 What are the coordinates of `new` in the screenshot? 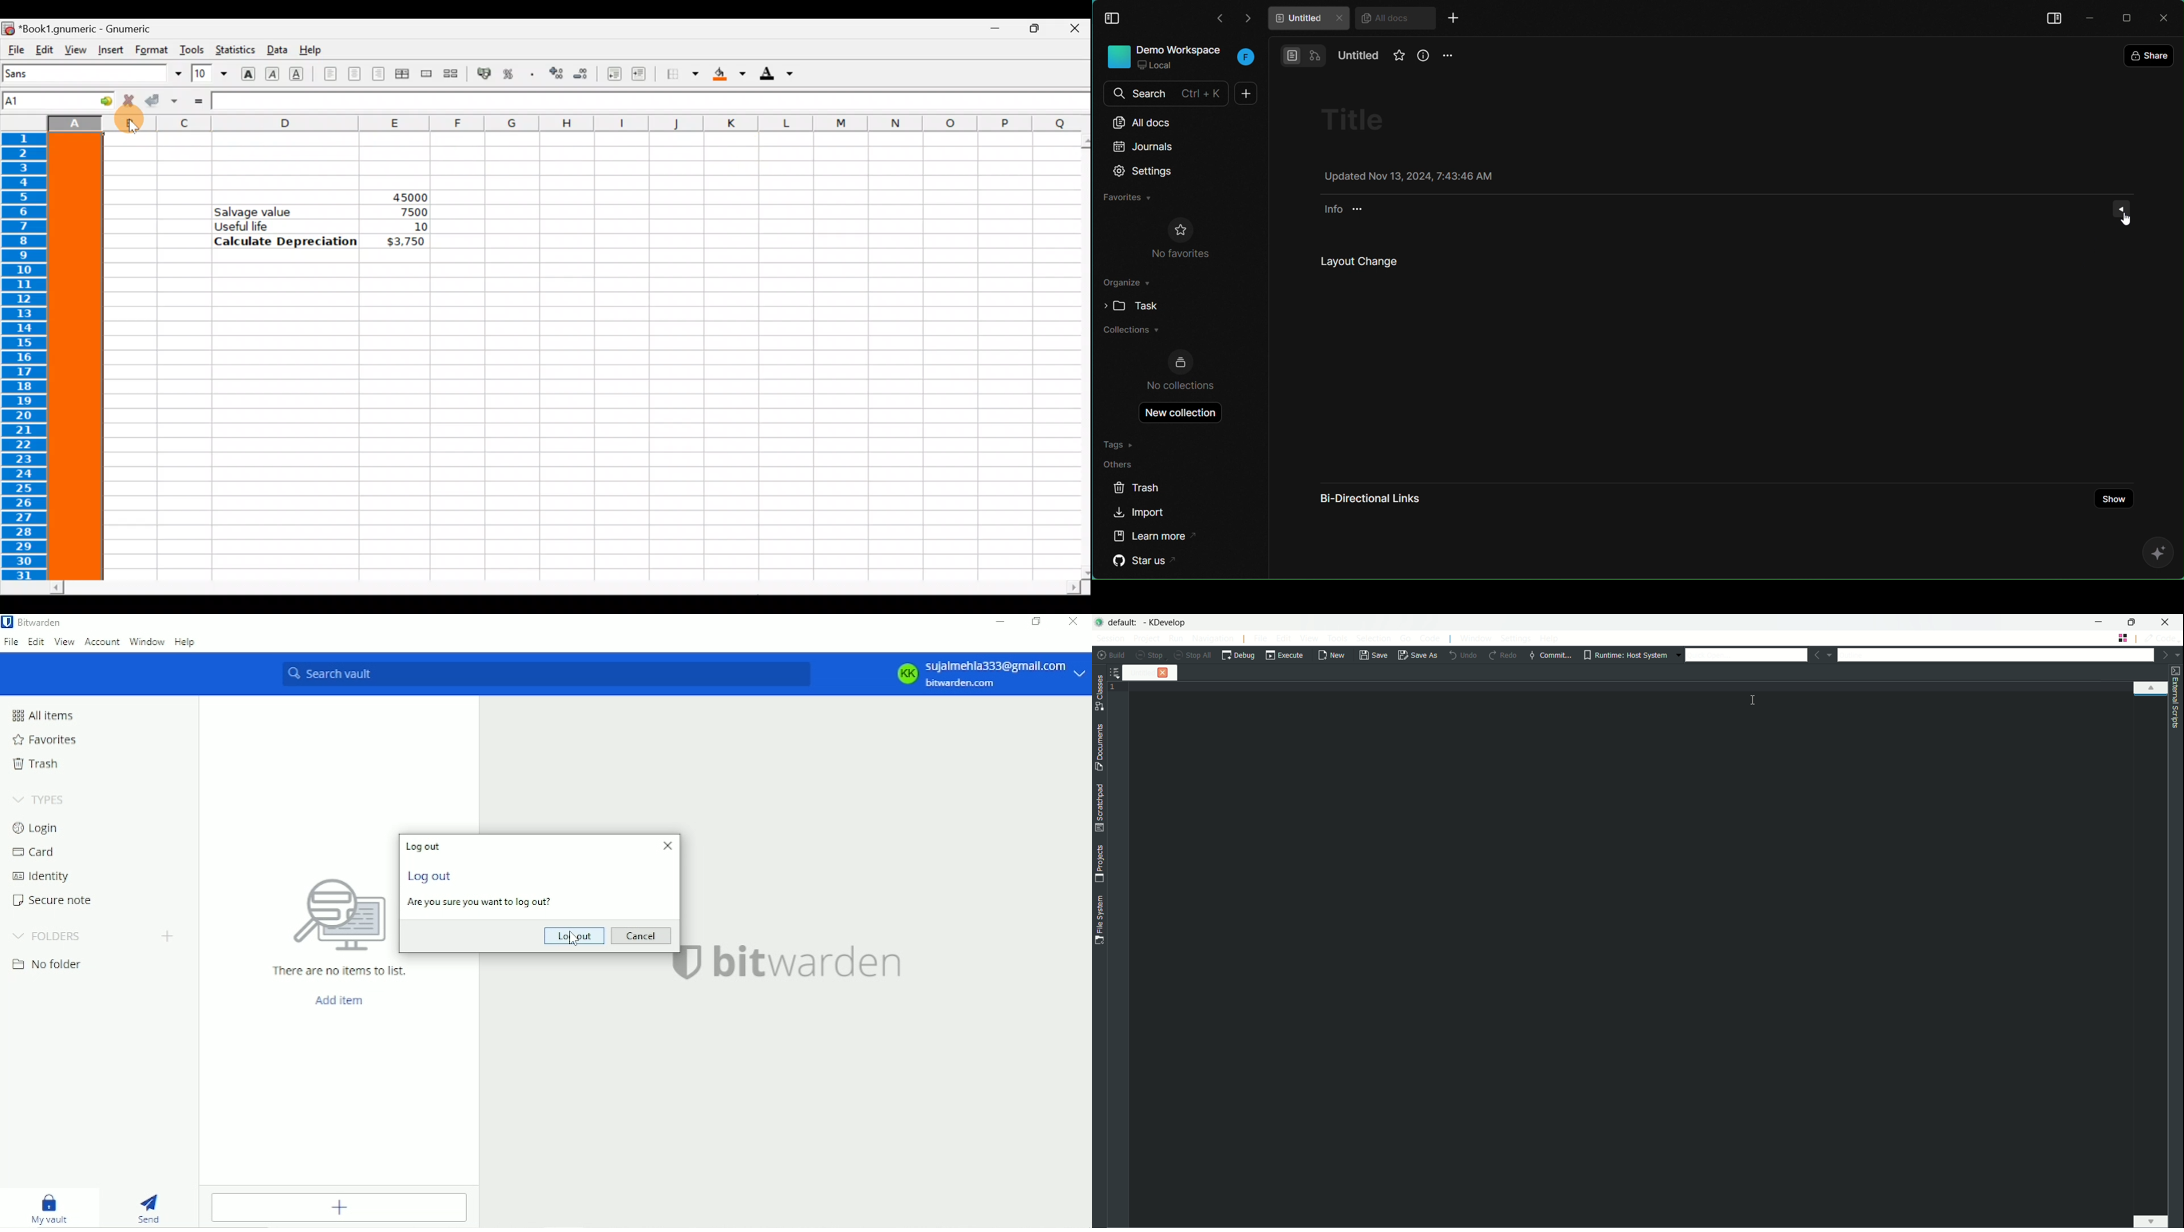 It's located at (1334, 656).